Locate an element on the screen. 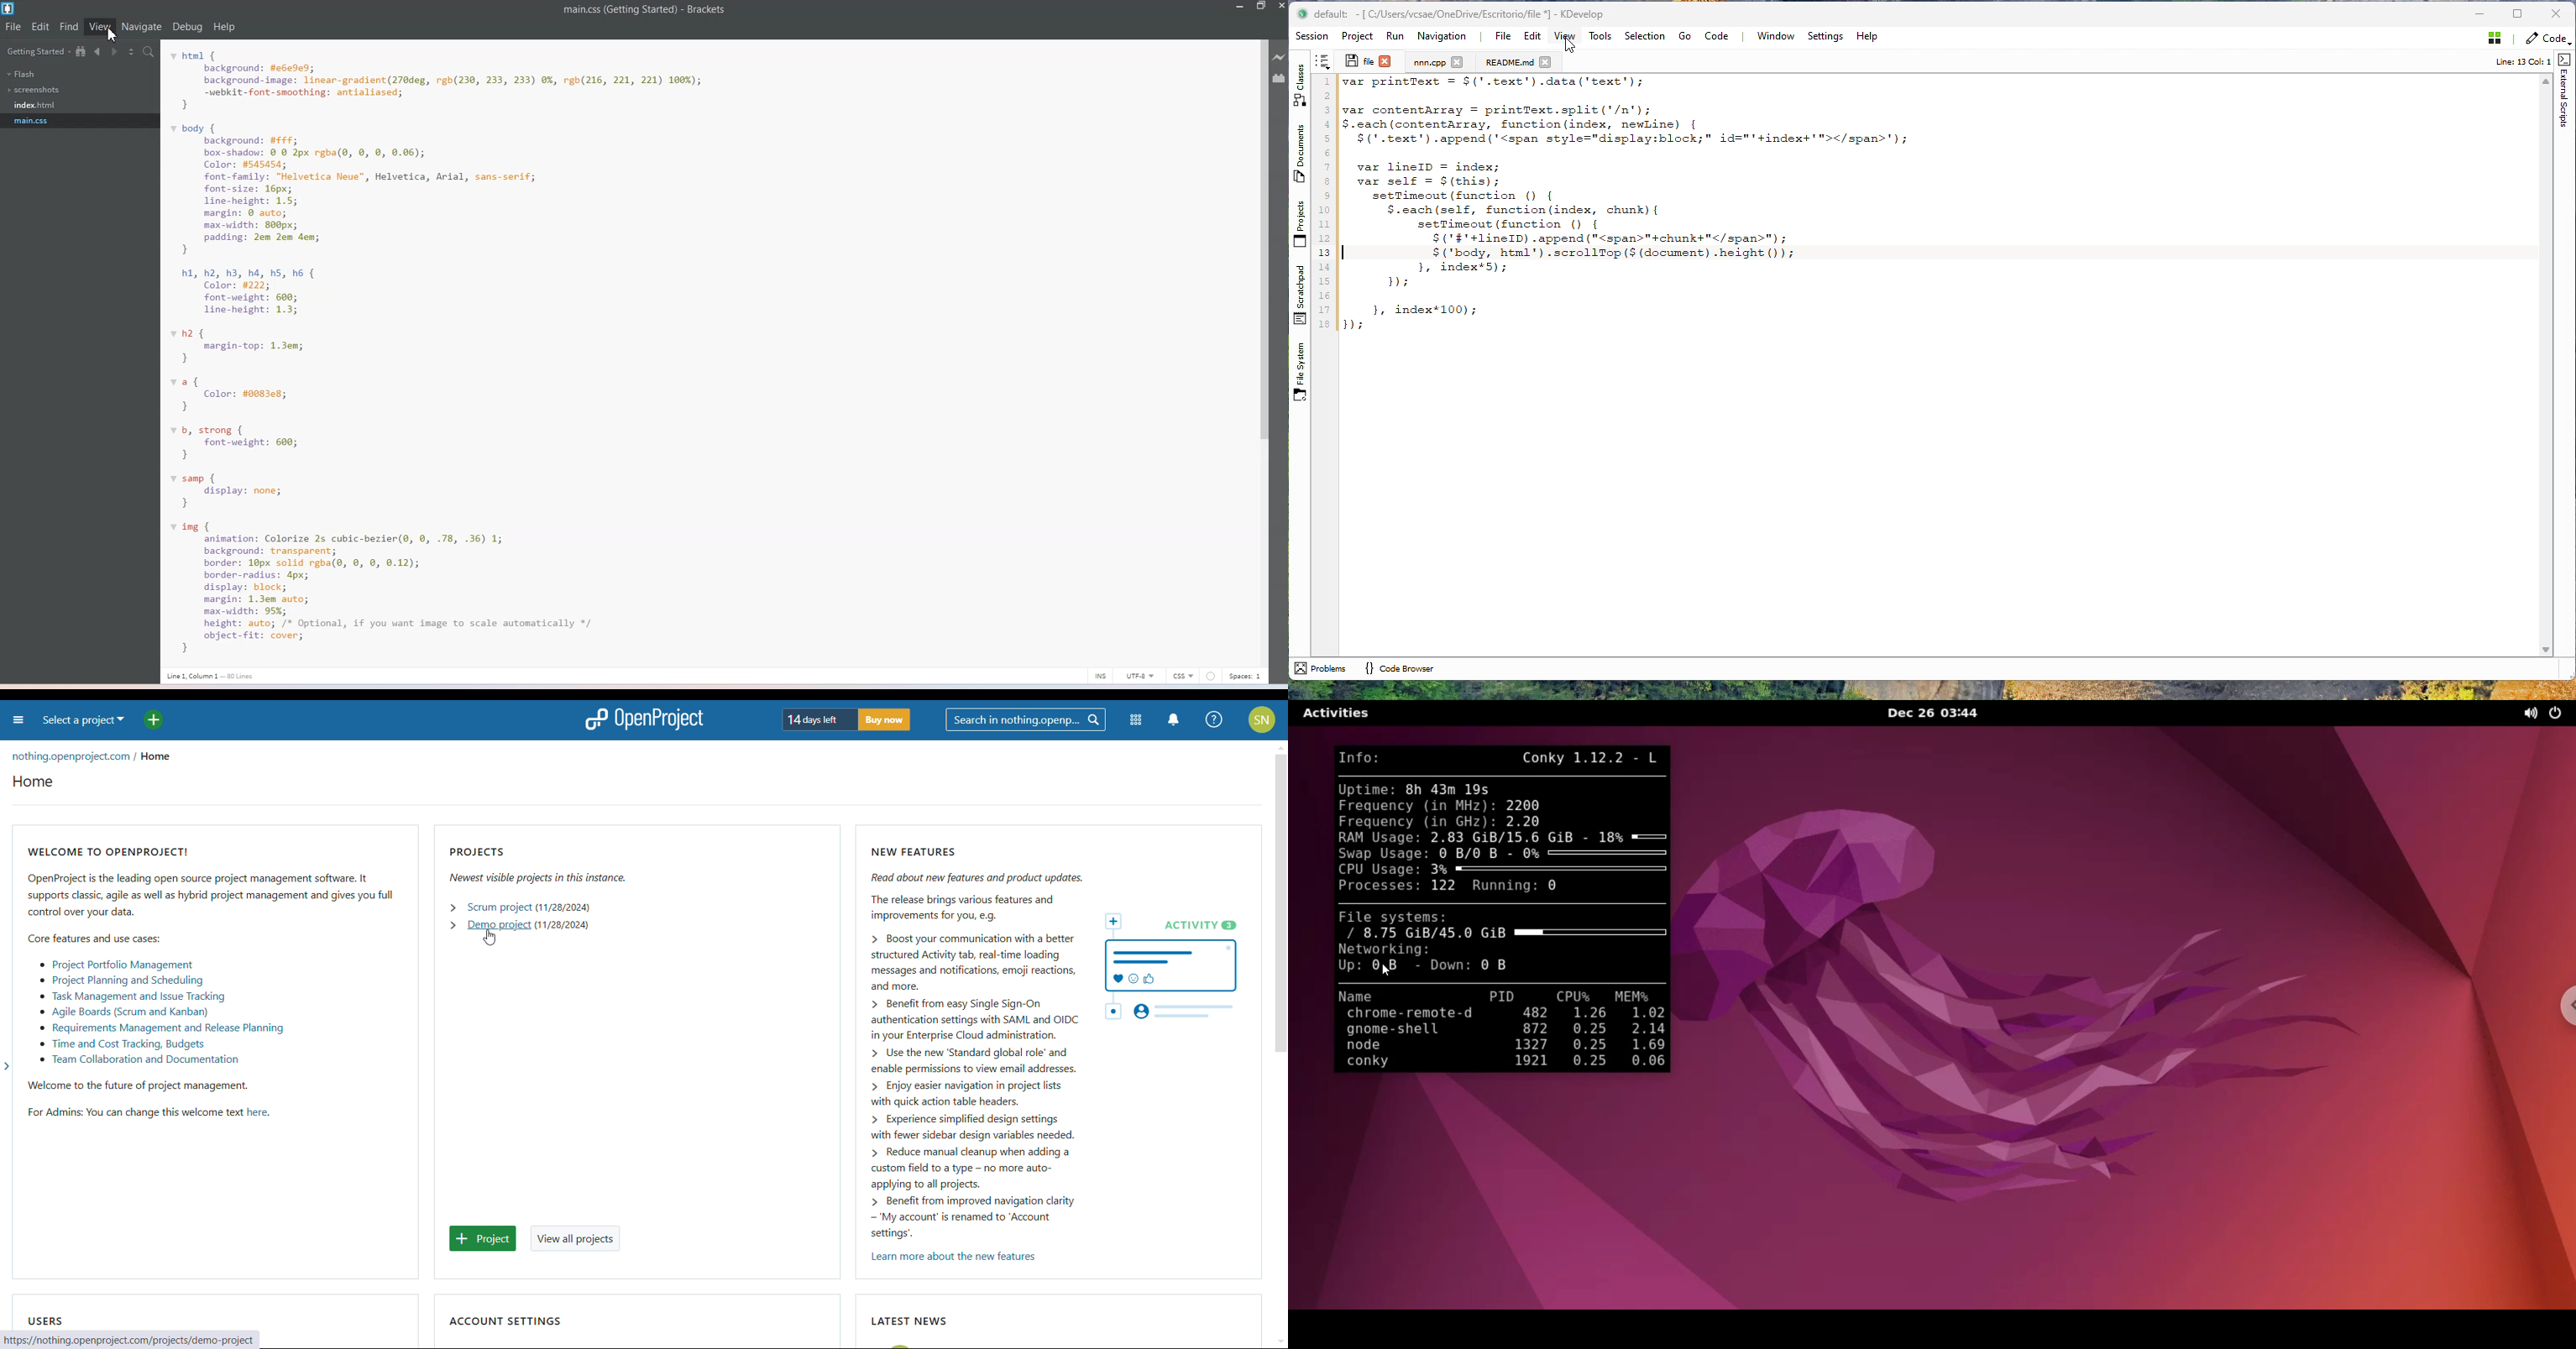 This screenshot has width=2576, height=1372. scrollbar is located at coordinates (1279, 903).